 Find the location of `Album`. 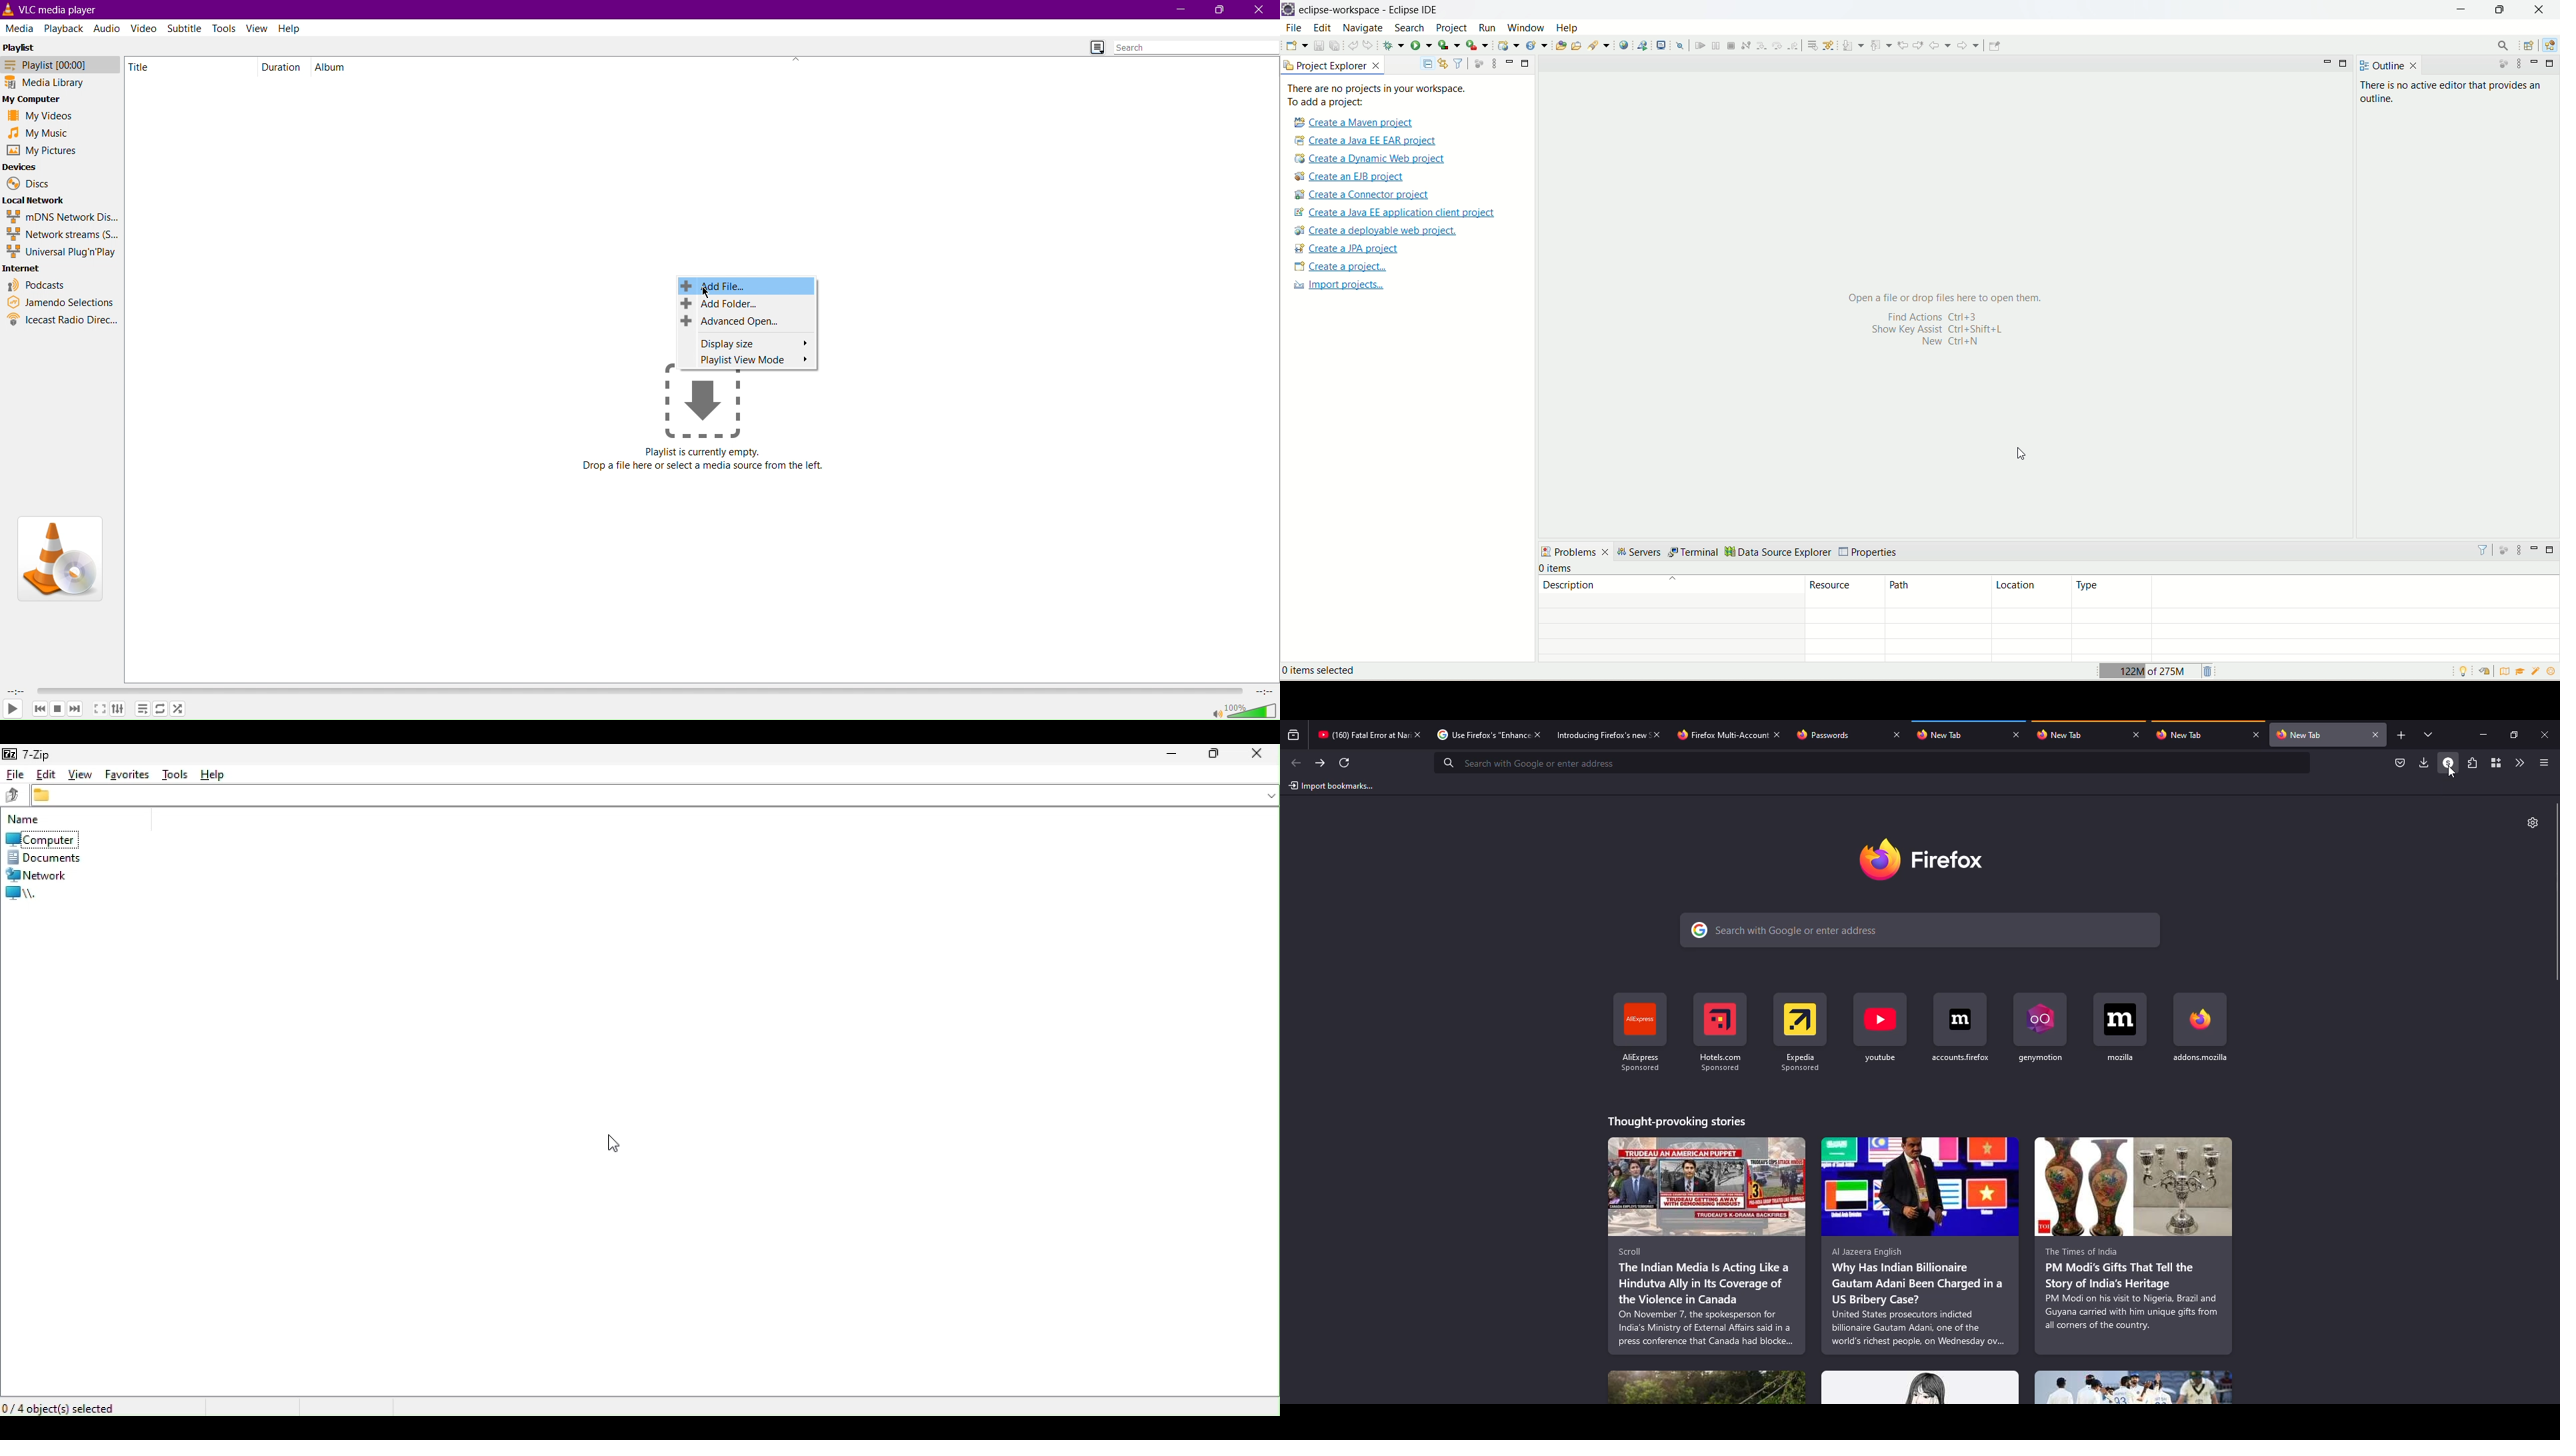

Album is located at coordinates (334, 67).